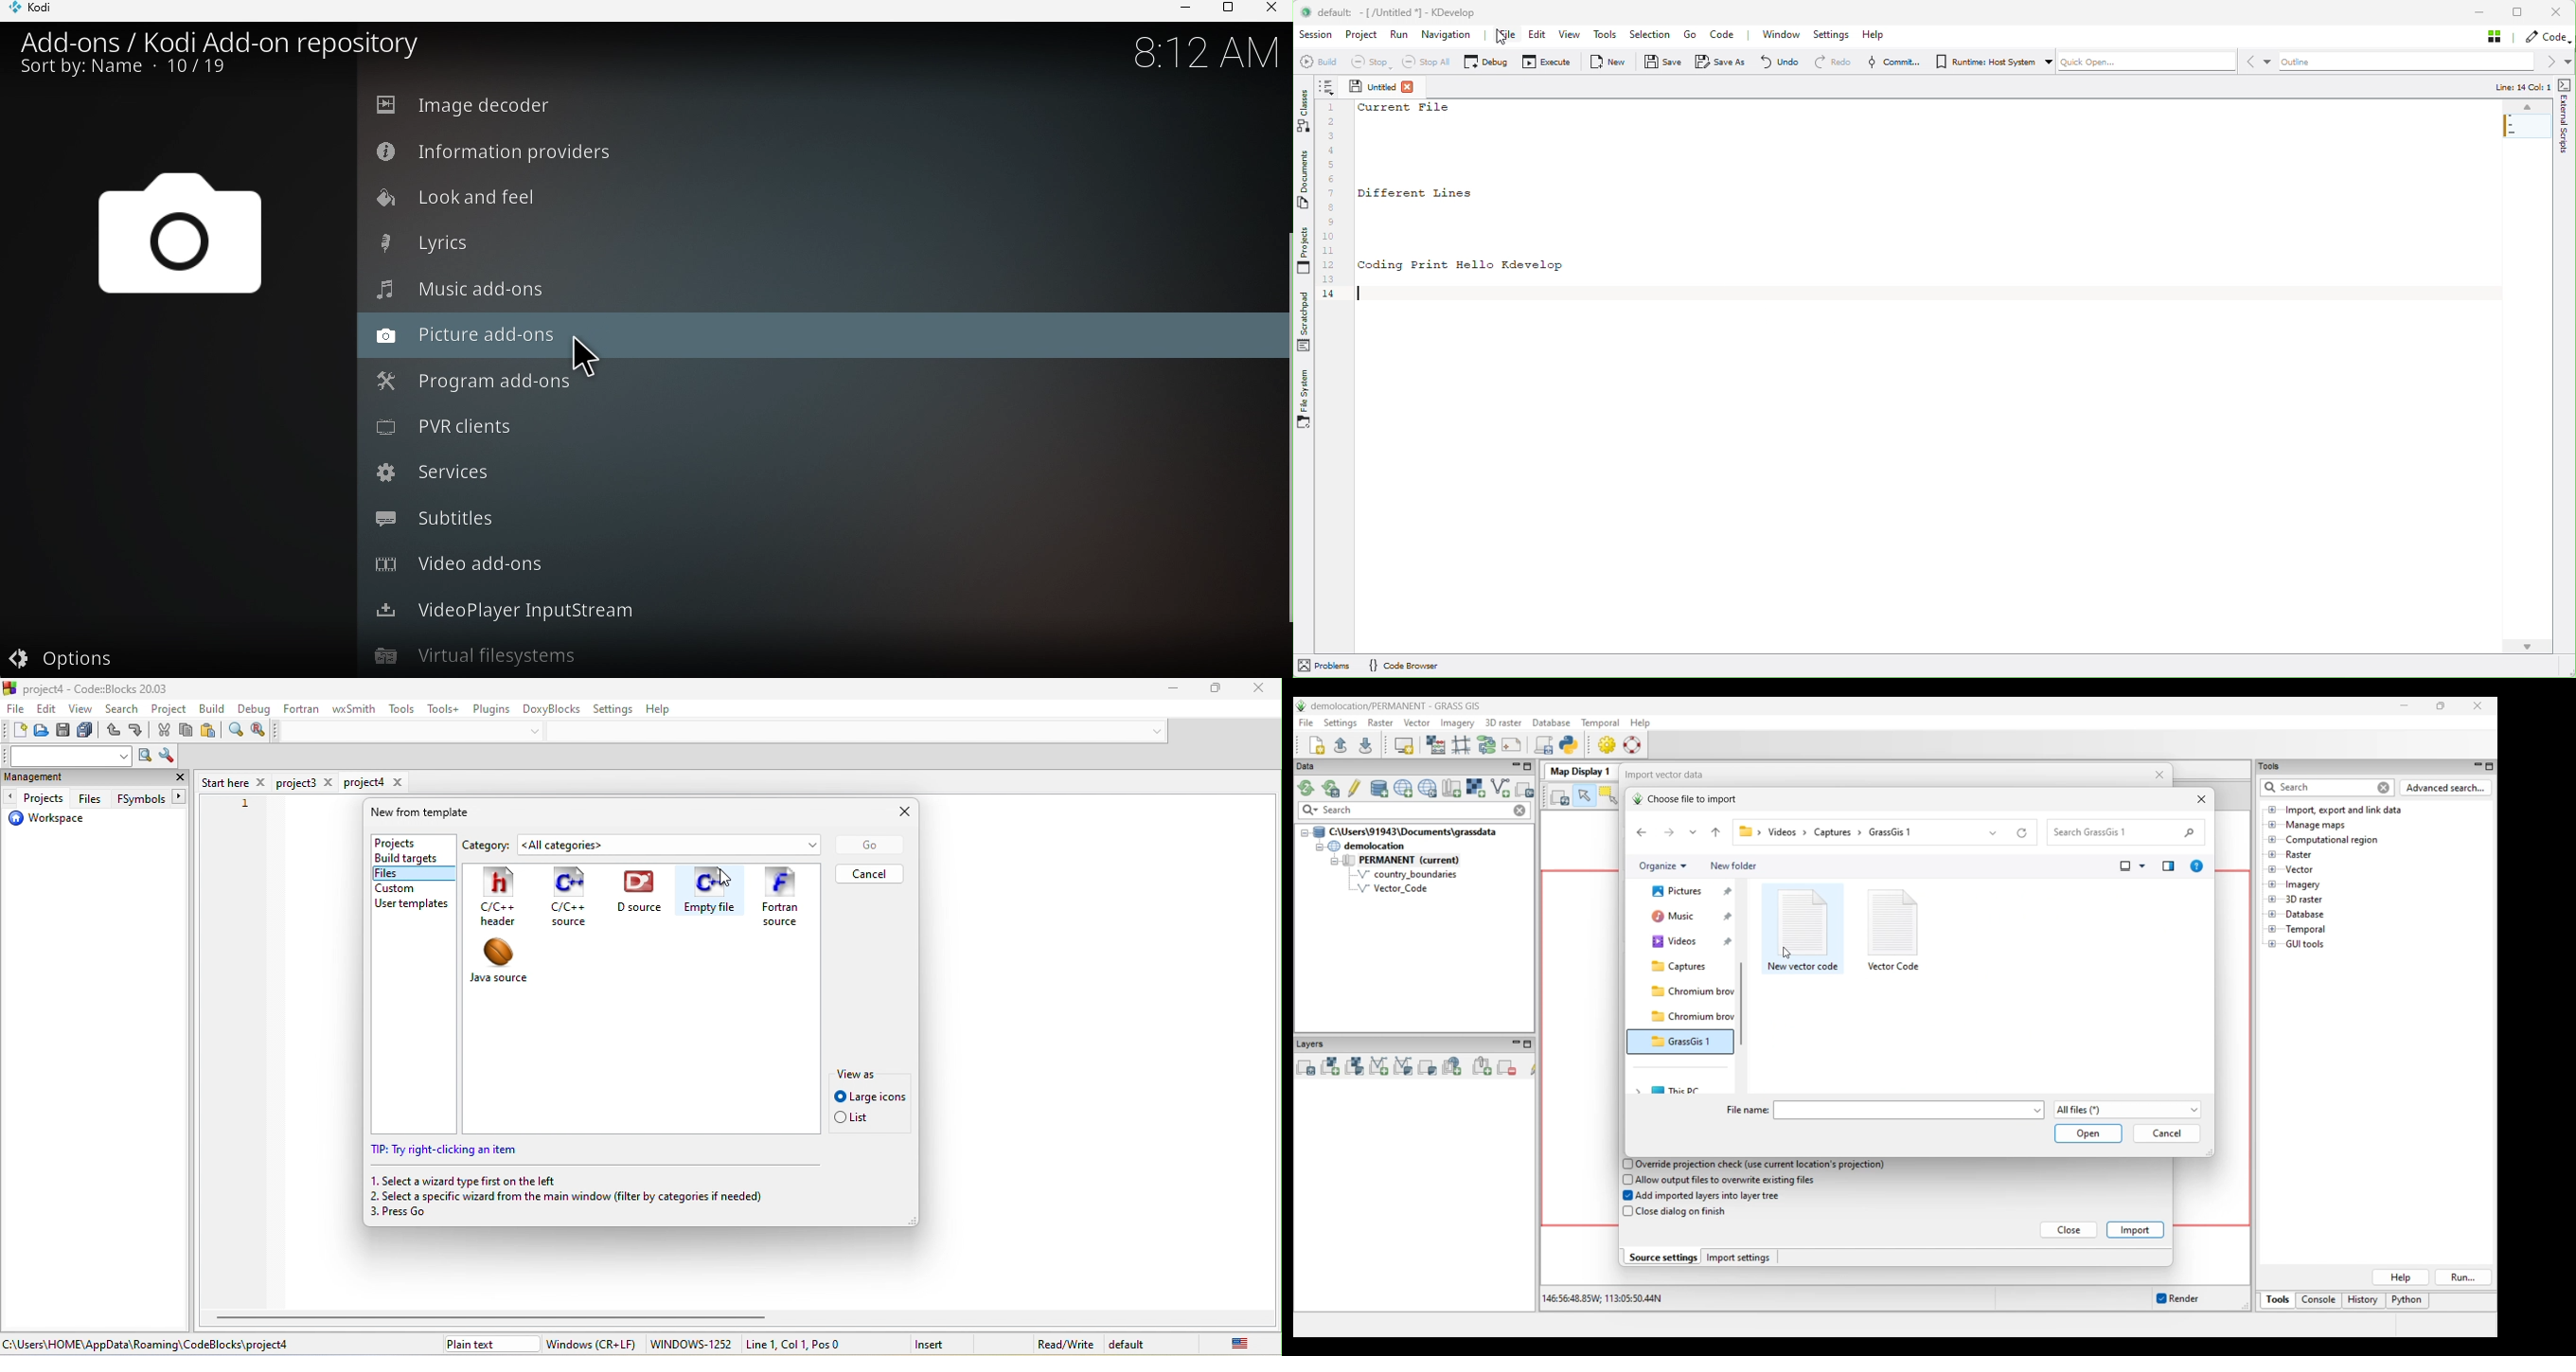 The height and width of the screenshot is (1372, 2576). What do you see at coordinates (66, 732) in the screenshot?
I see `save` at bounding box center [66, 732].